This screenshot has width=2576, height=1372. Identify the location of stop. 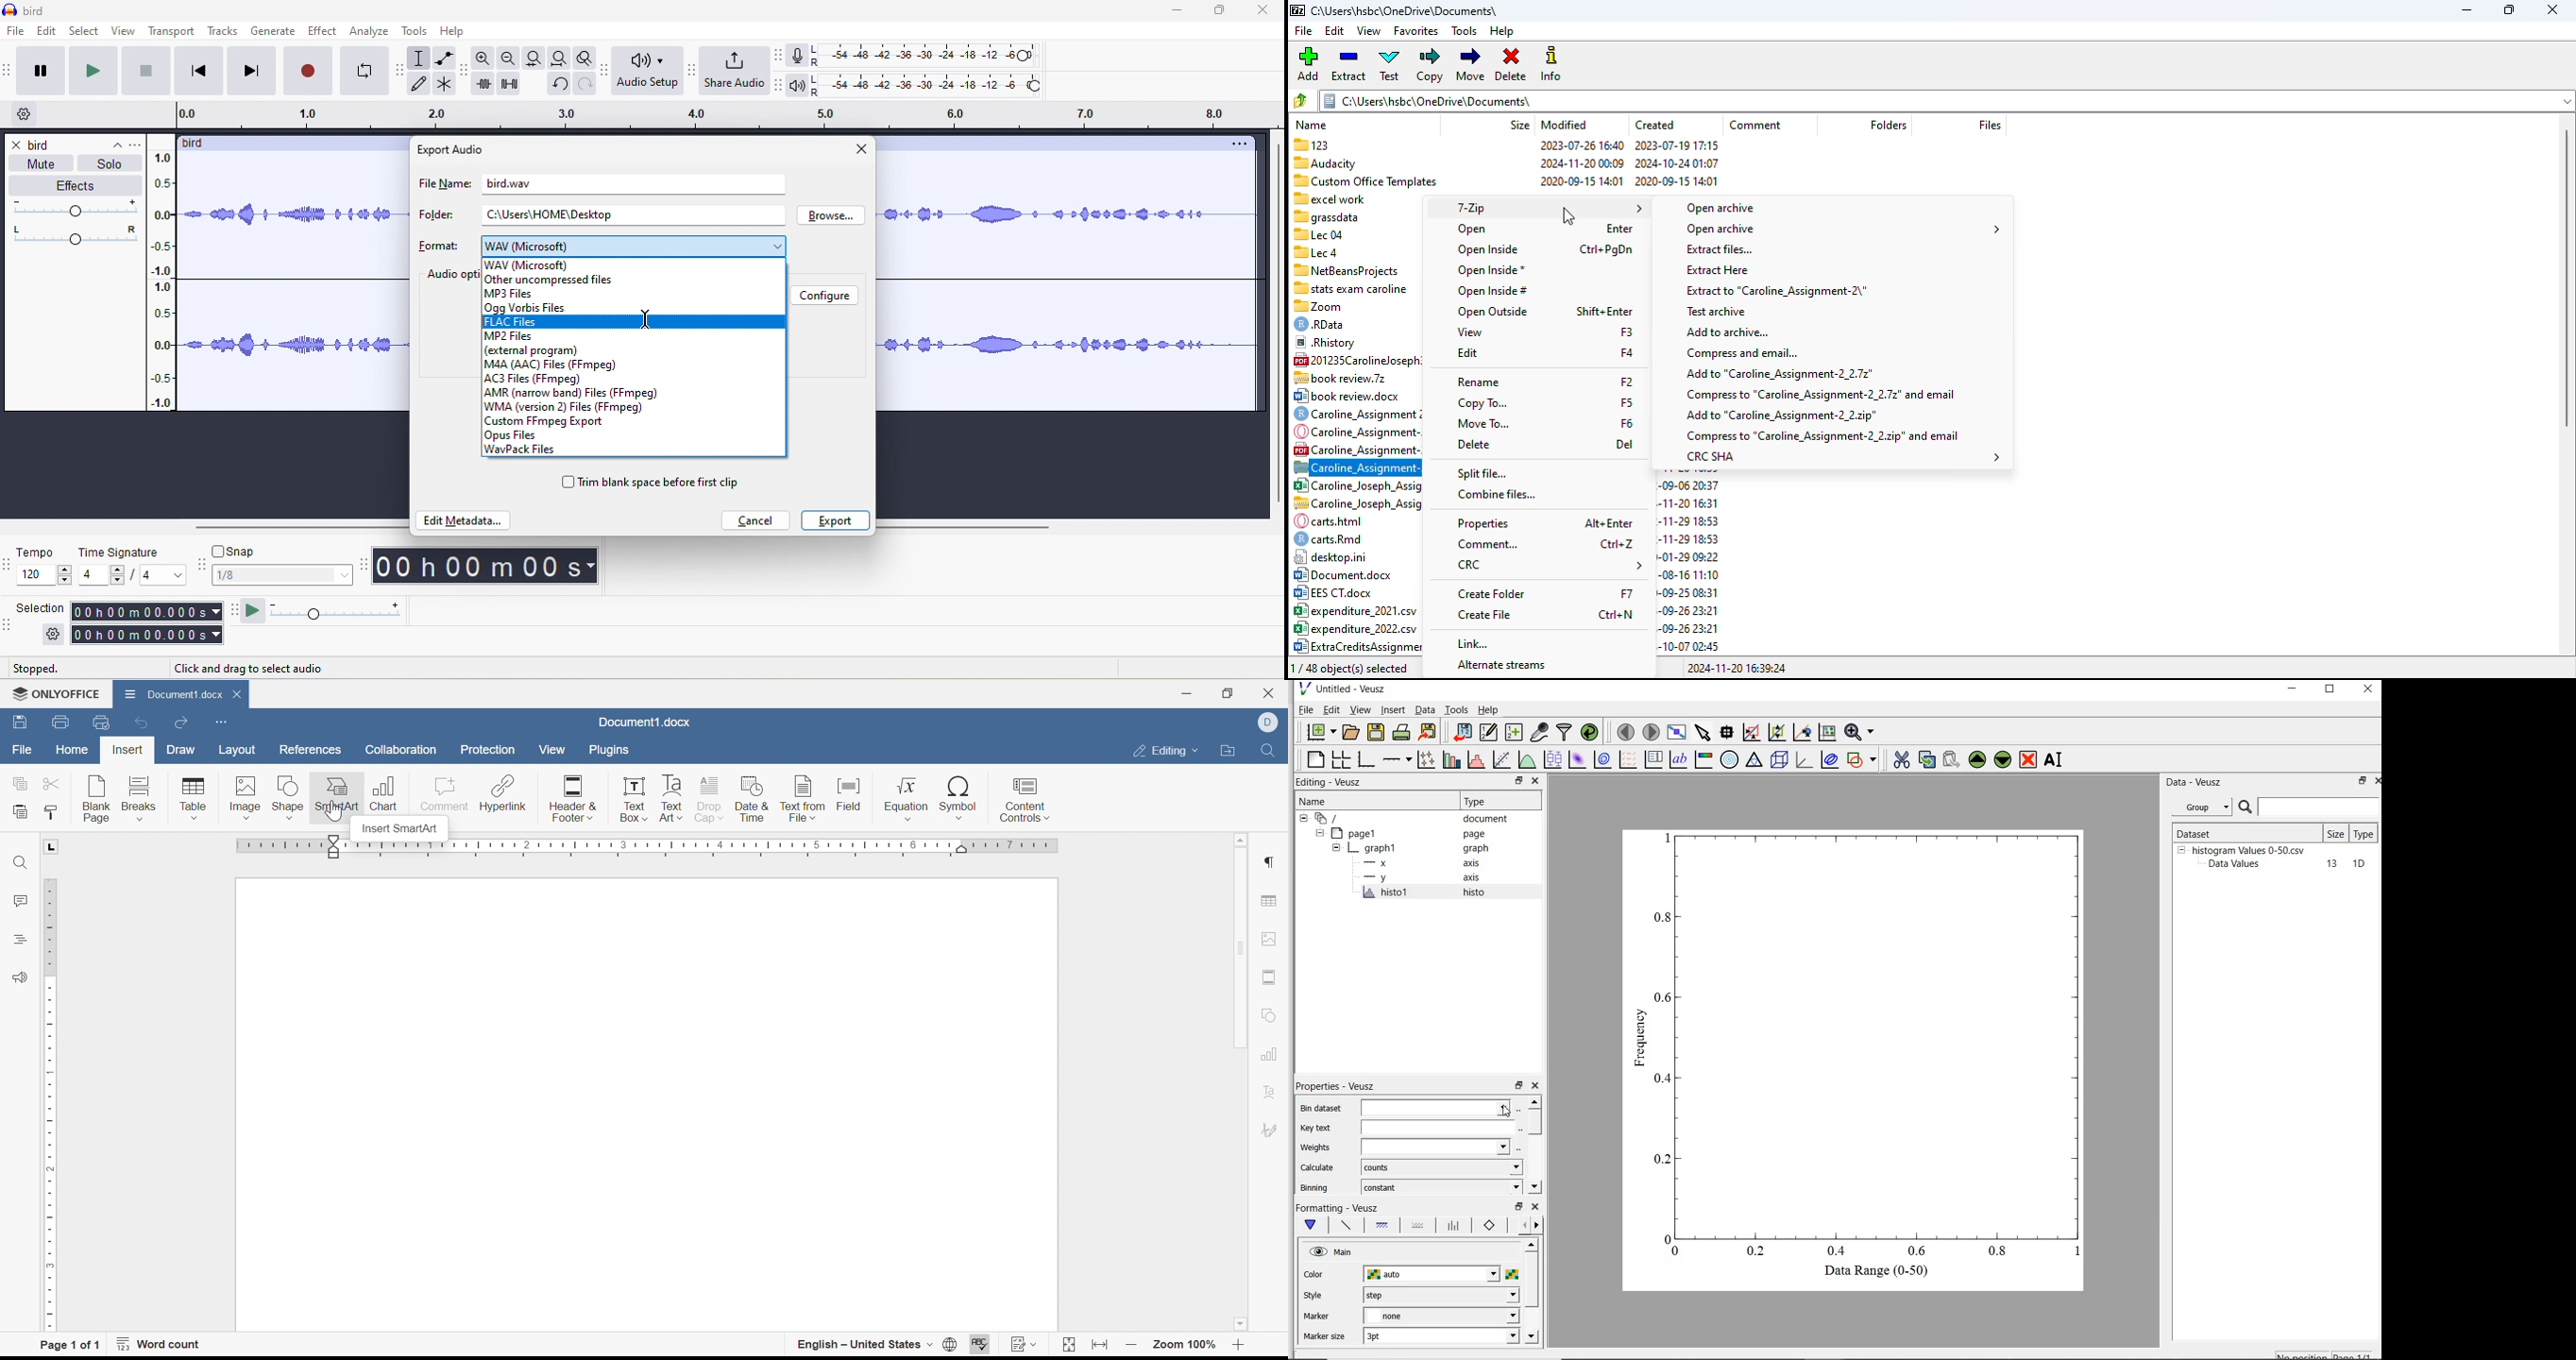
(148, 75).